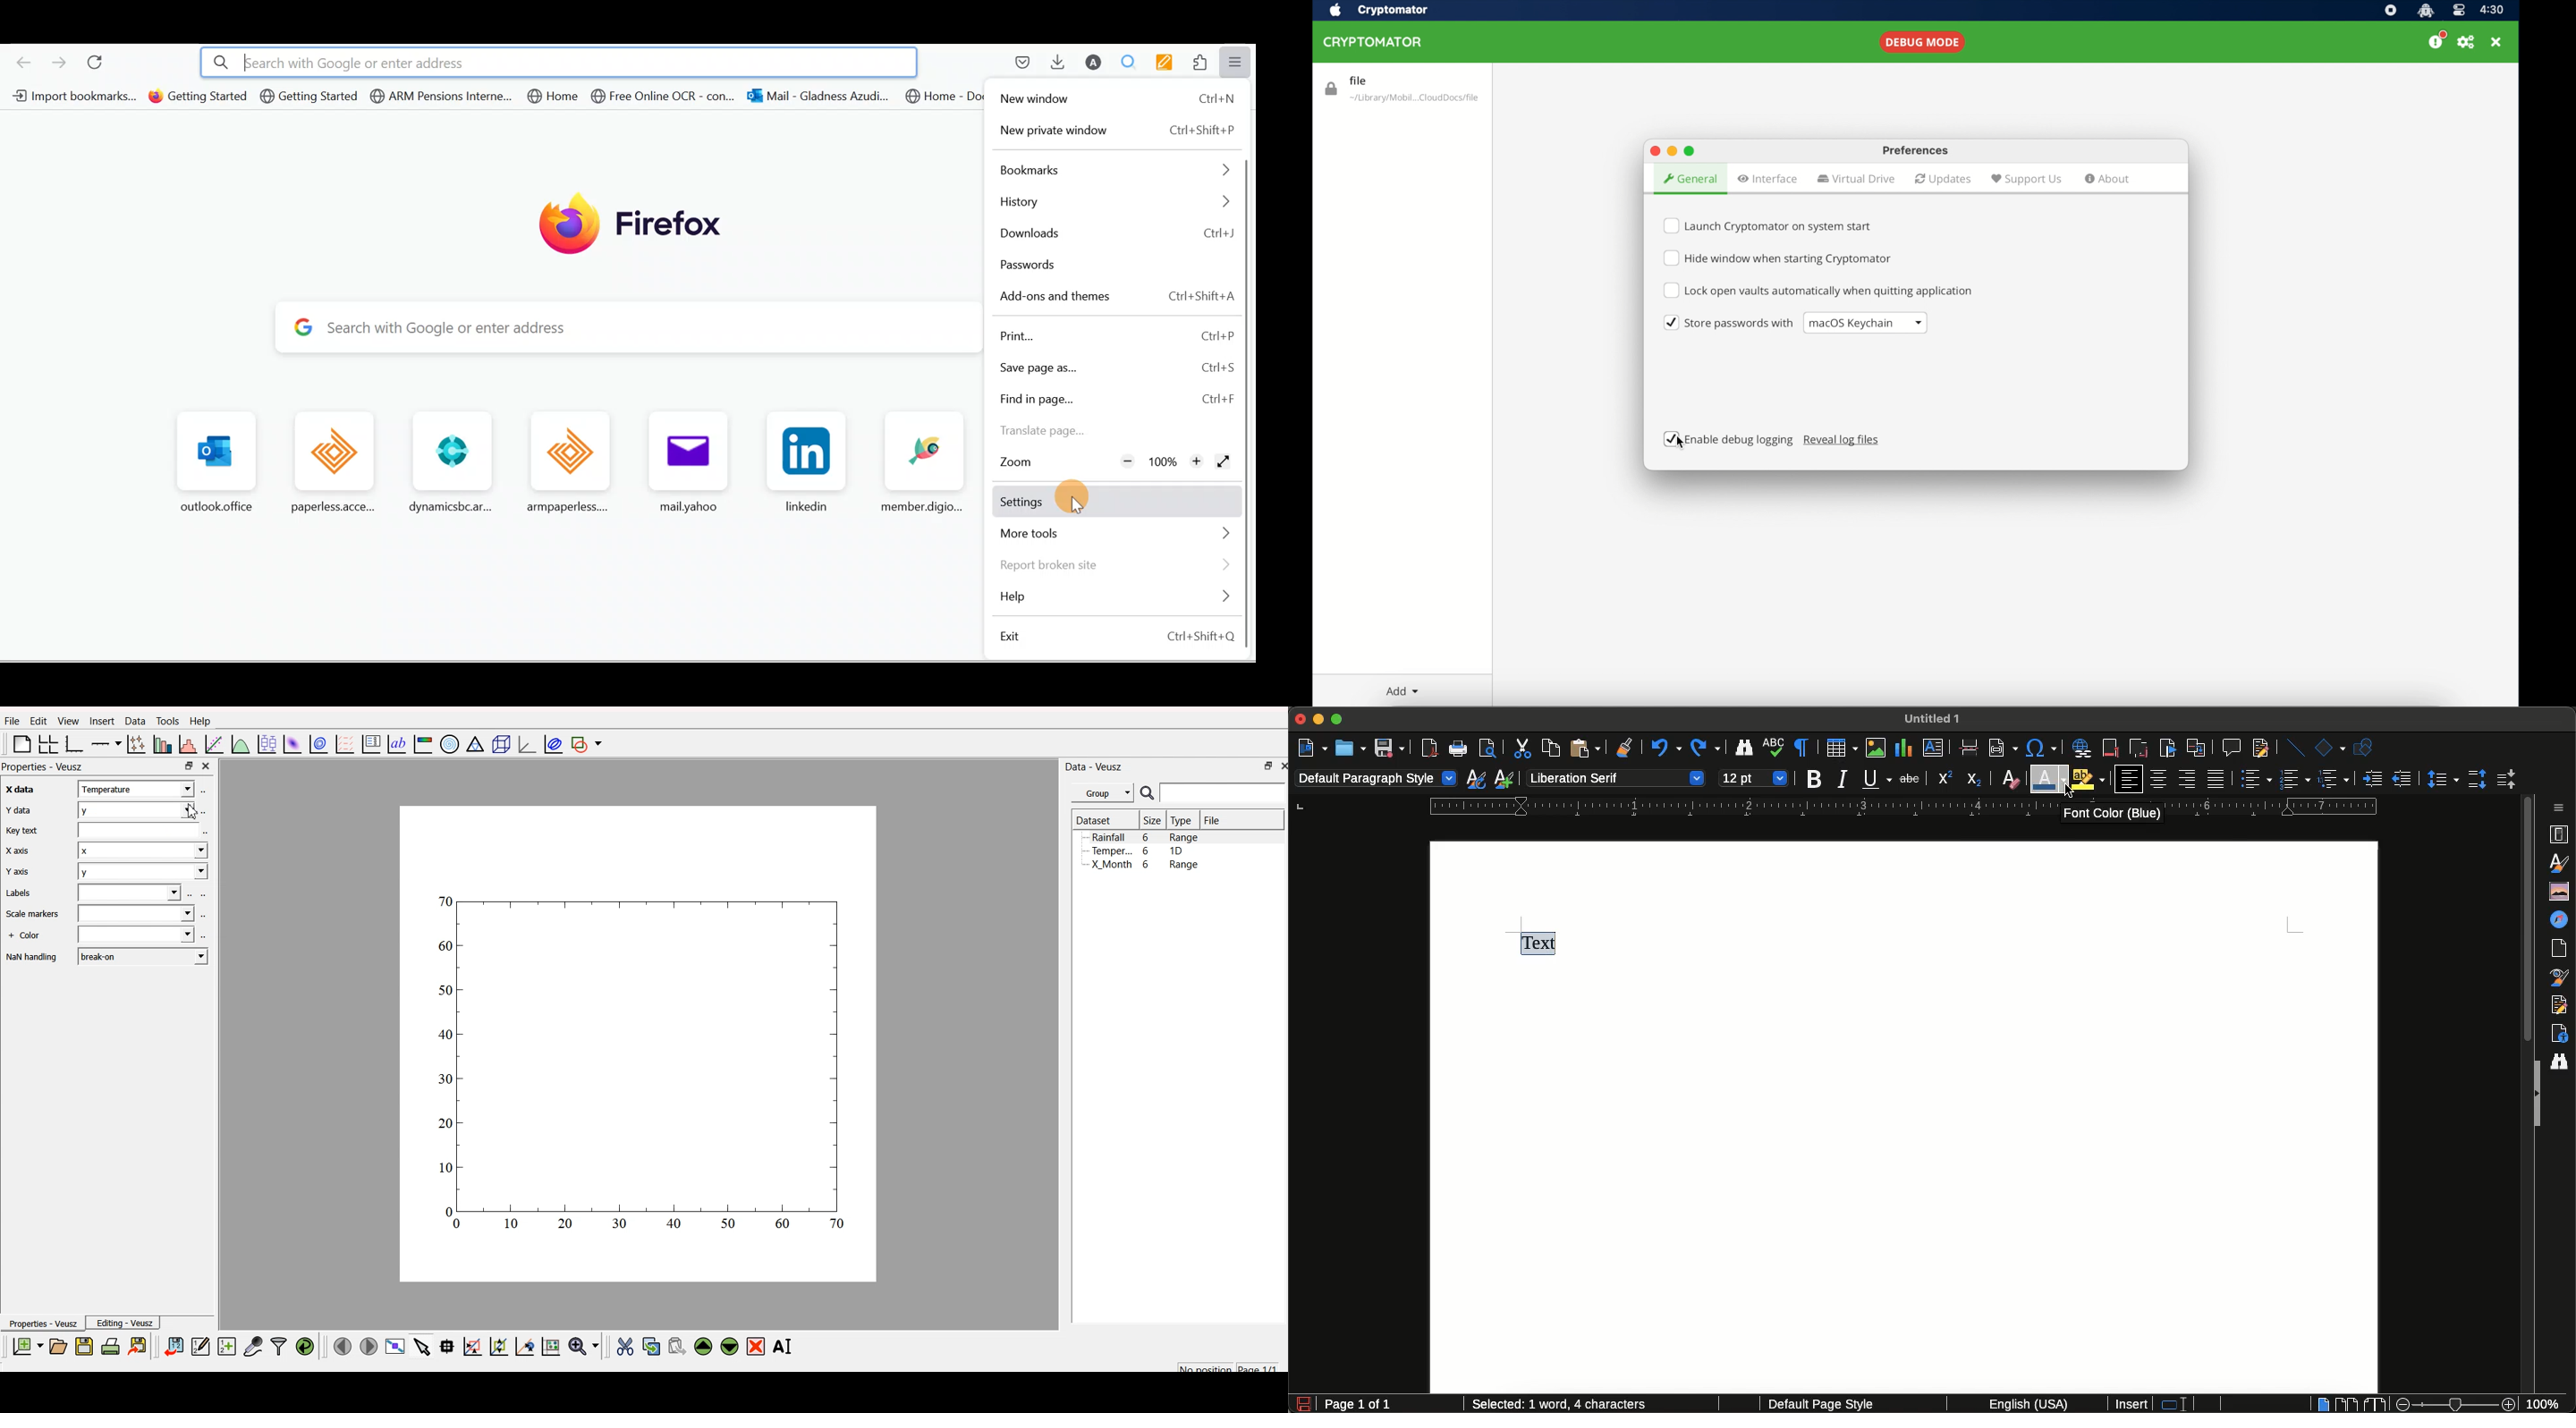  Describe the element at coordinates (1377, 780) in the screenshot. I see `Paragraph style` at that location.